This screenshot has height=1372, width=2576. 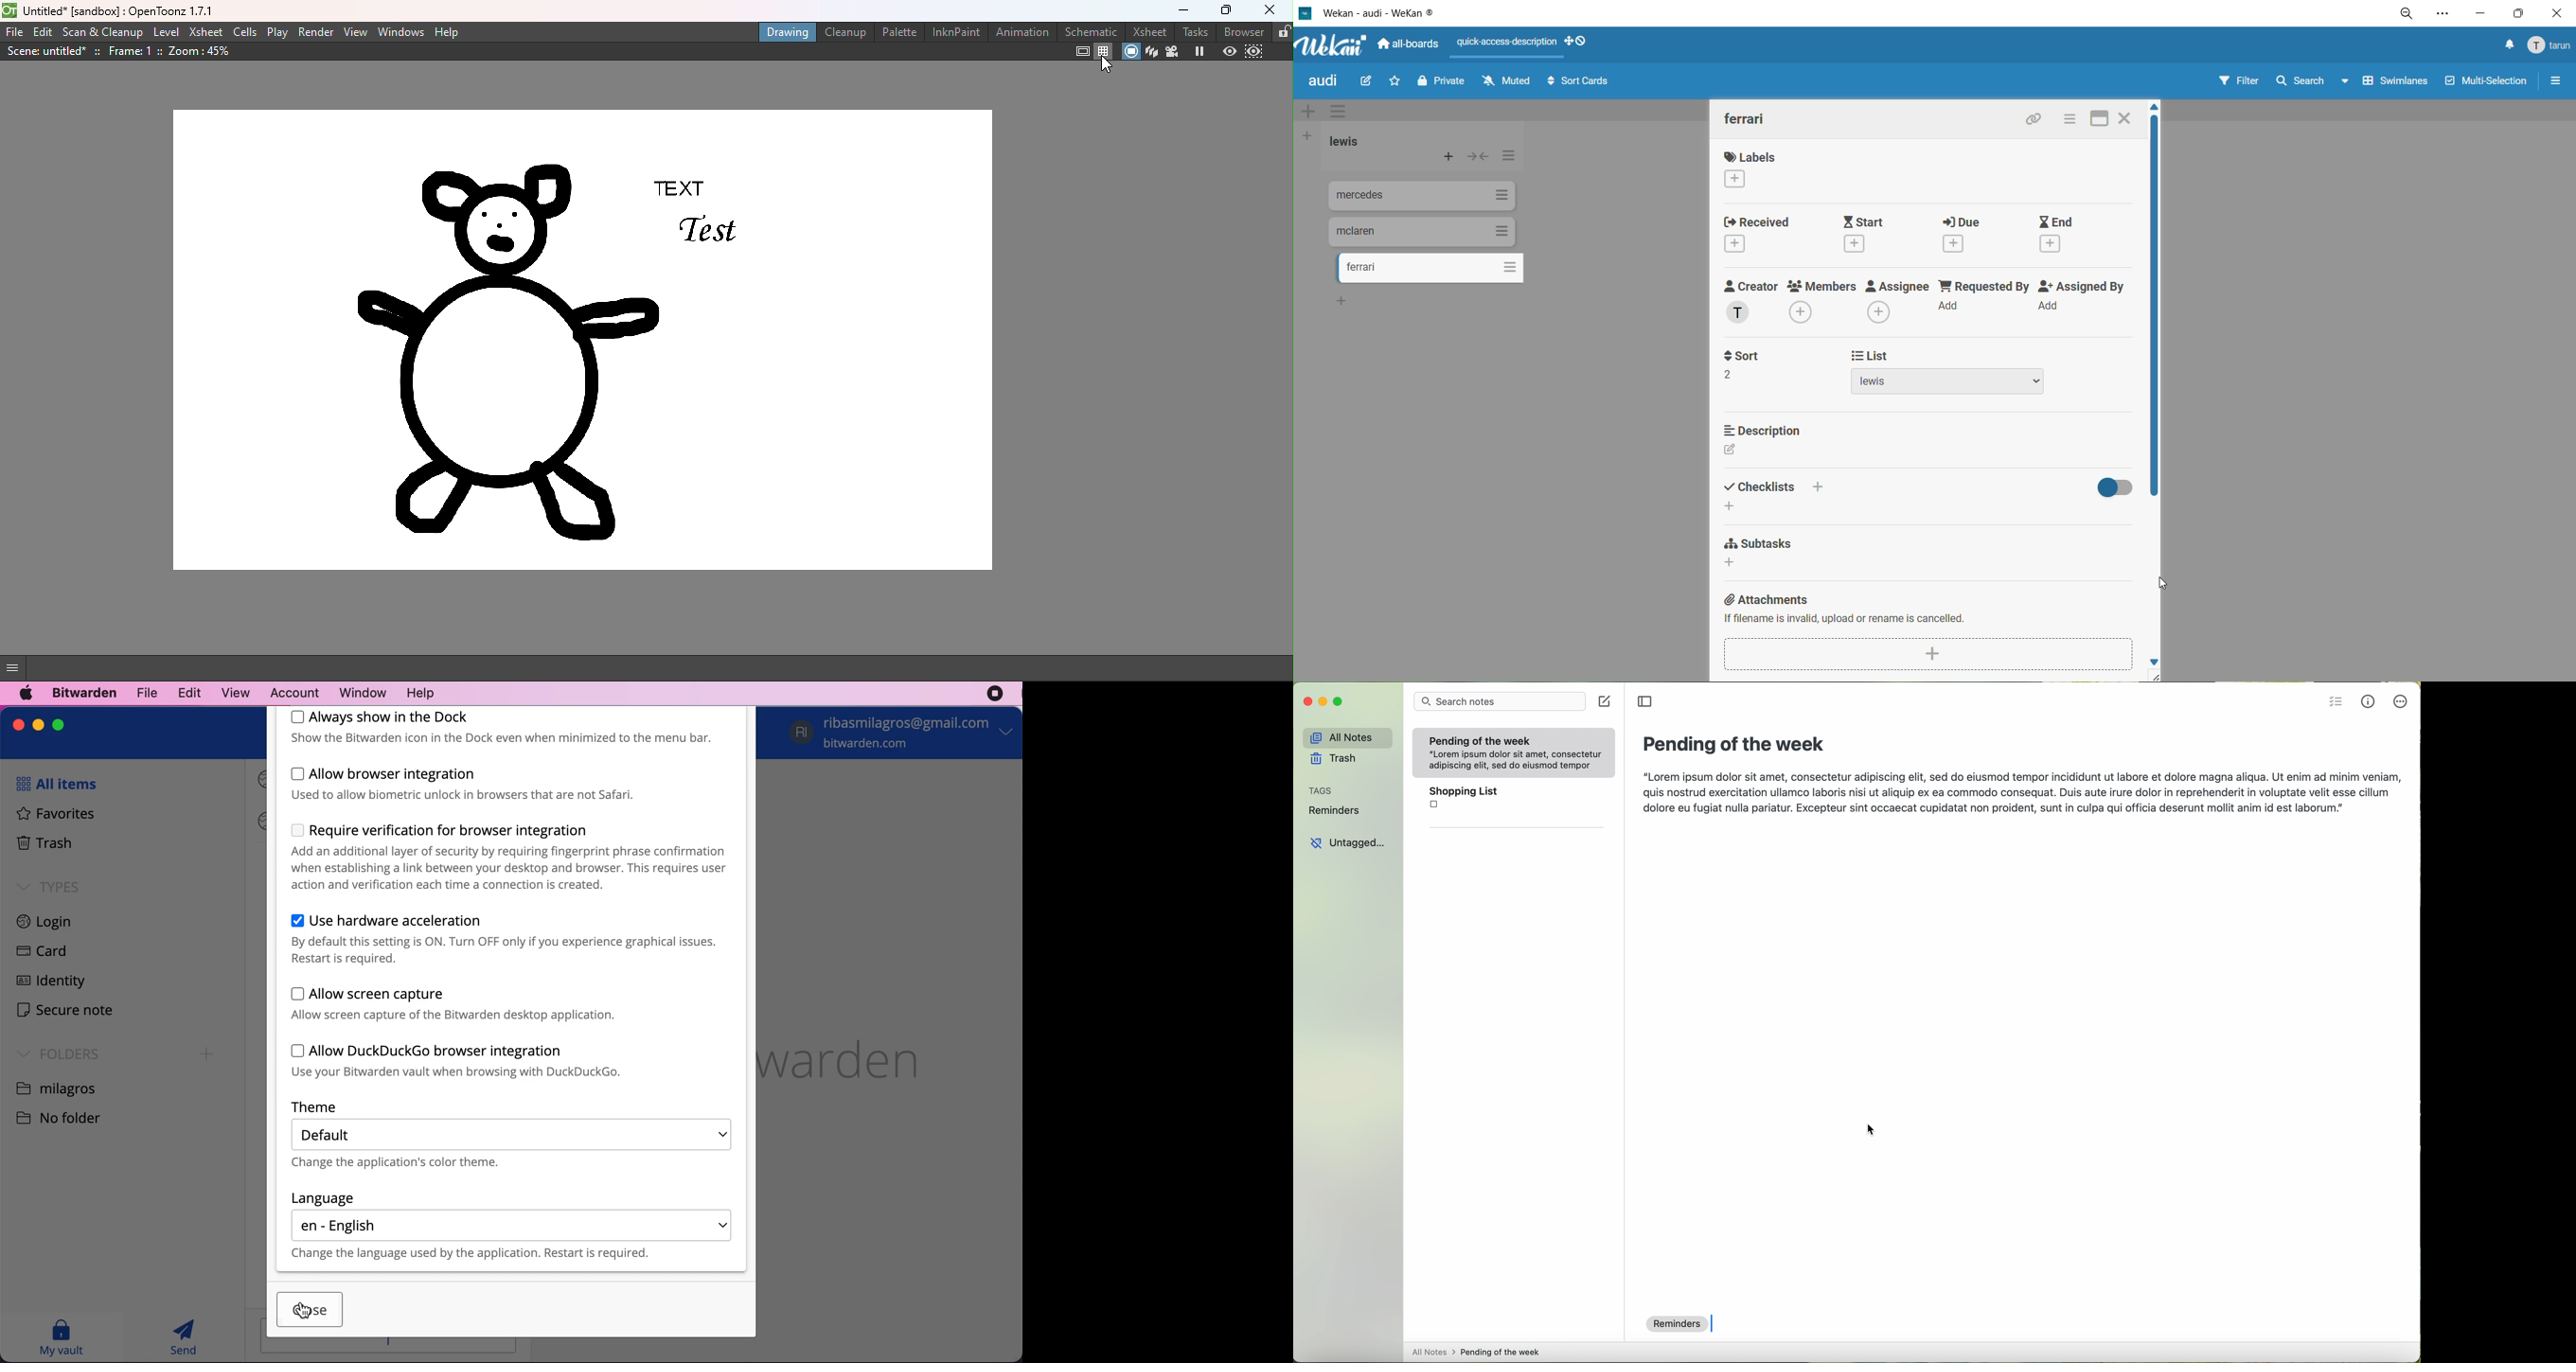 What do you see at coordinates (329, 1107) in the screenshot?
I see `theme` at bounding box center [329, 1107].